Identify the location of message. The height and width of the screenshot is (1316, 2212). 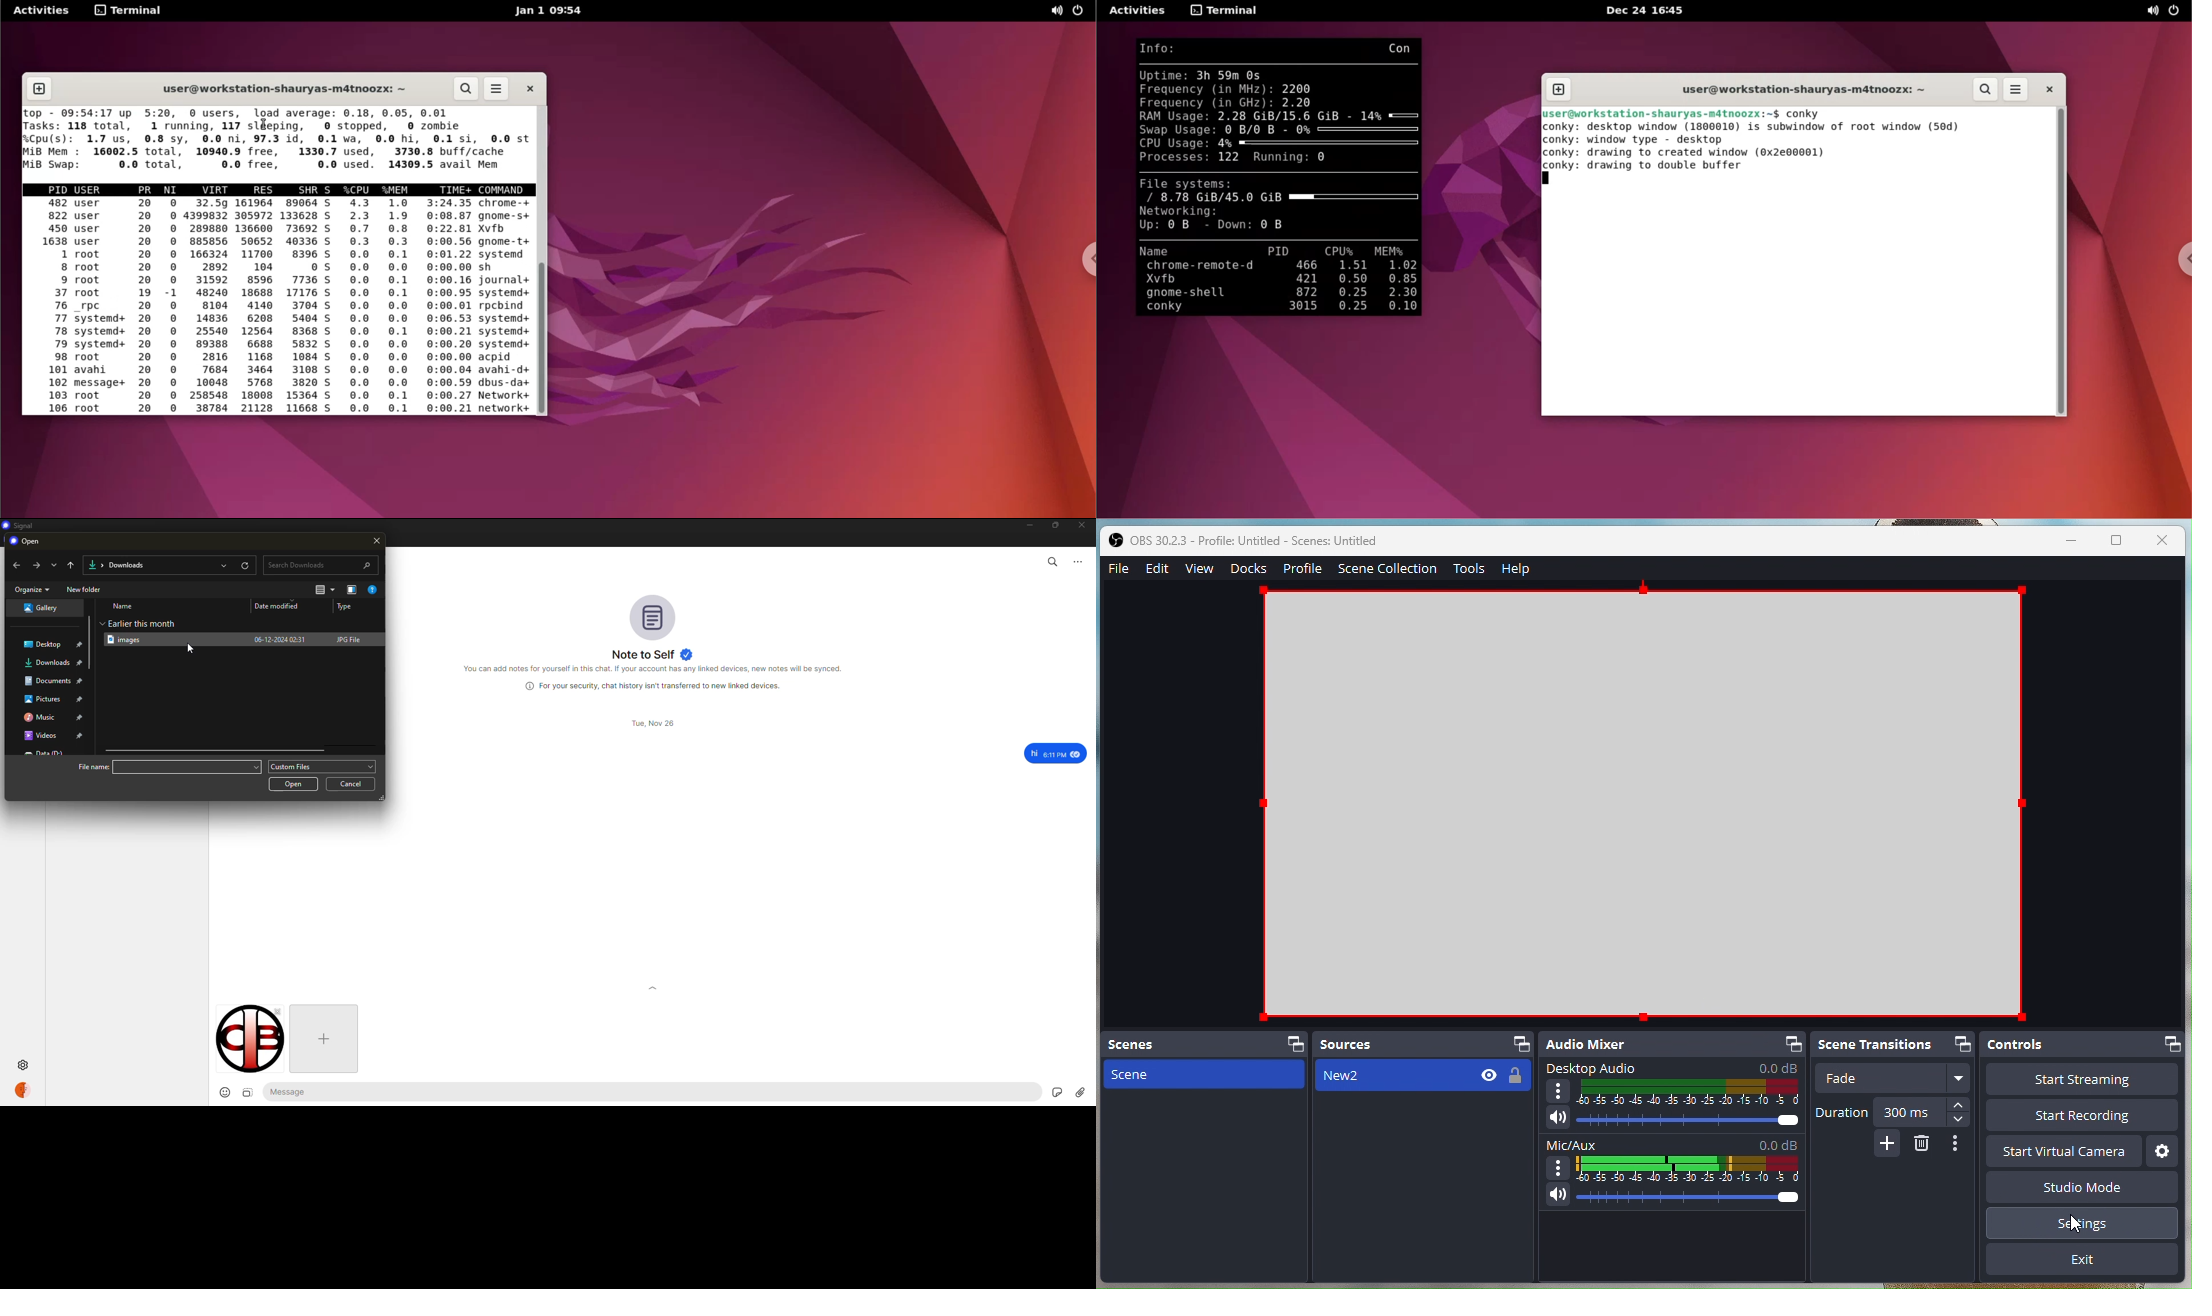
(1055, 754).